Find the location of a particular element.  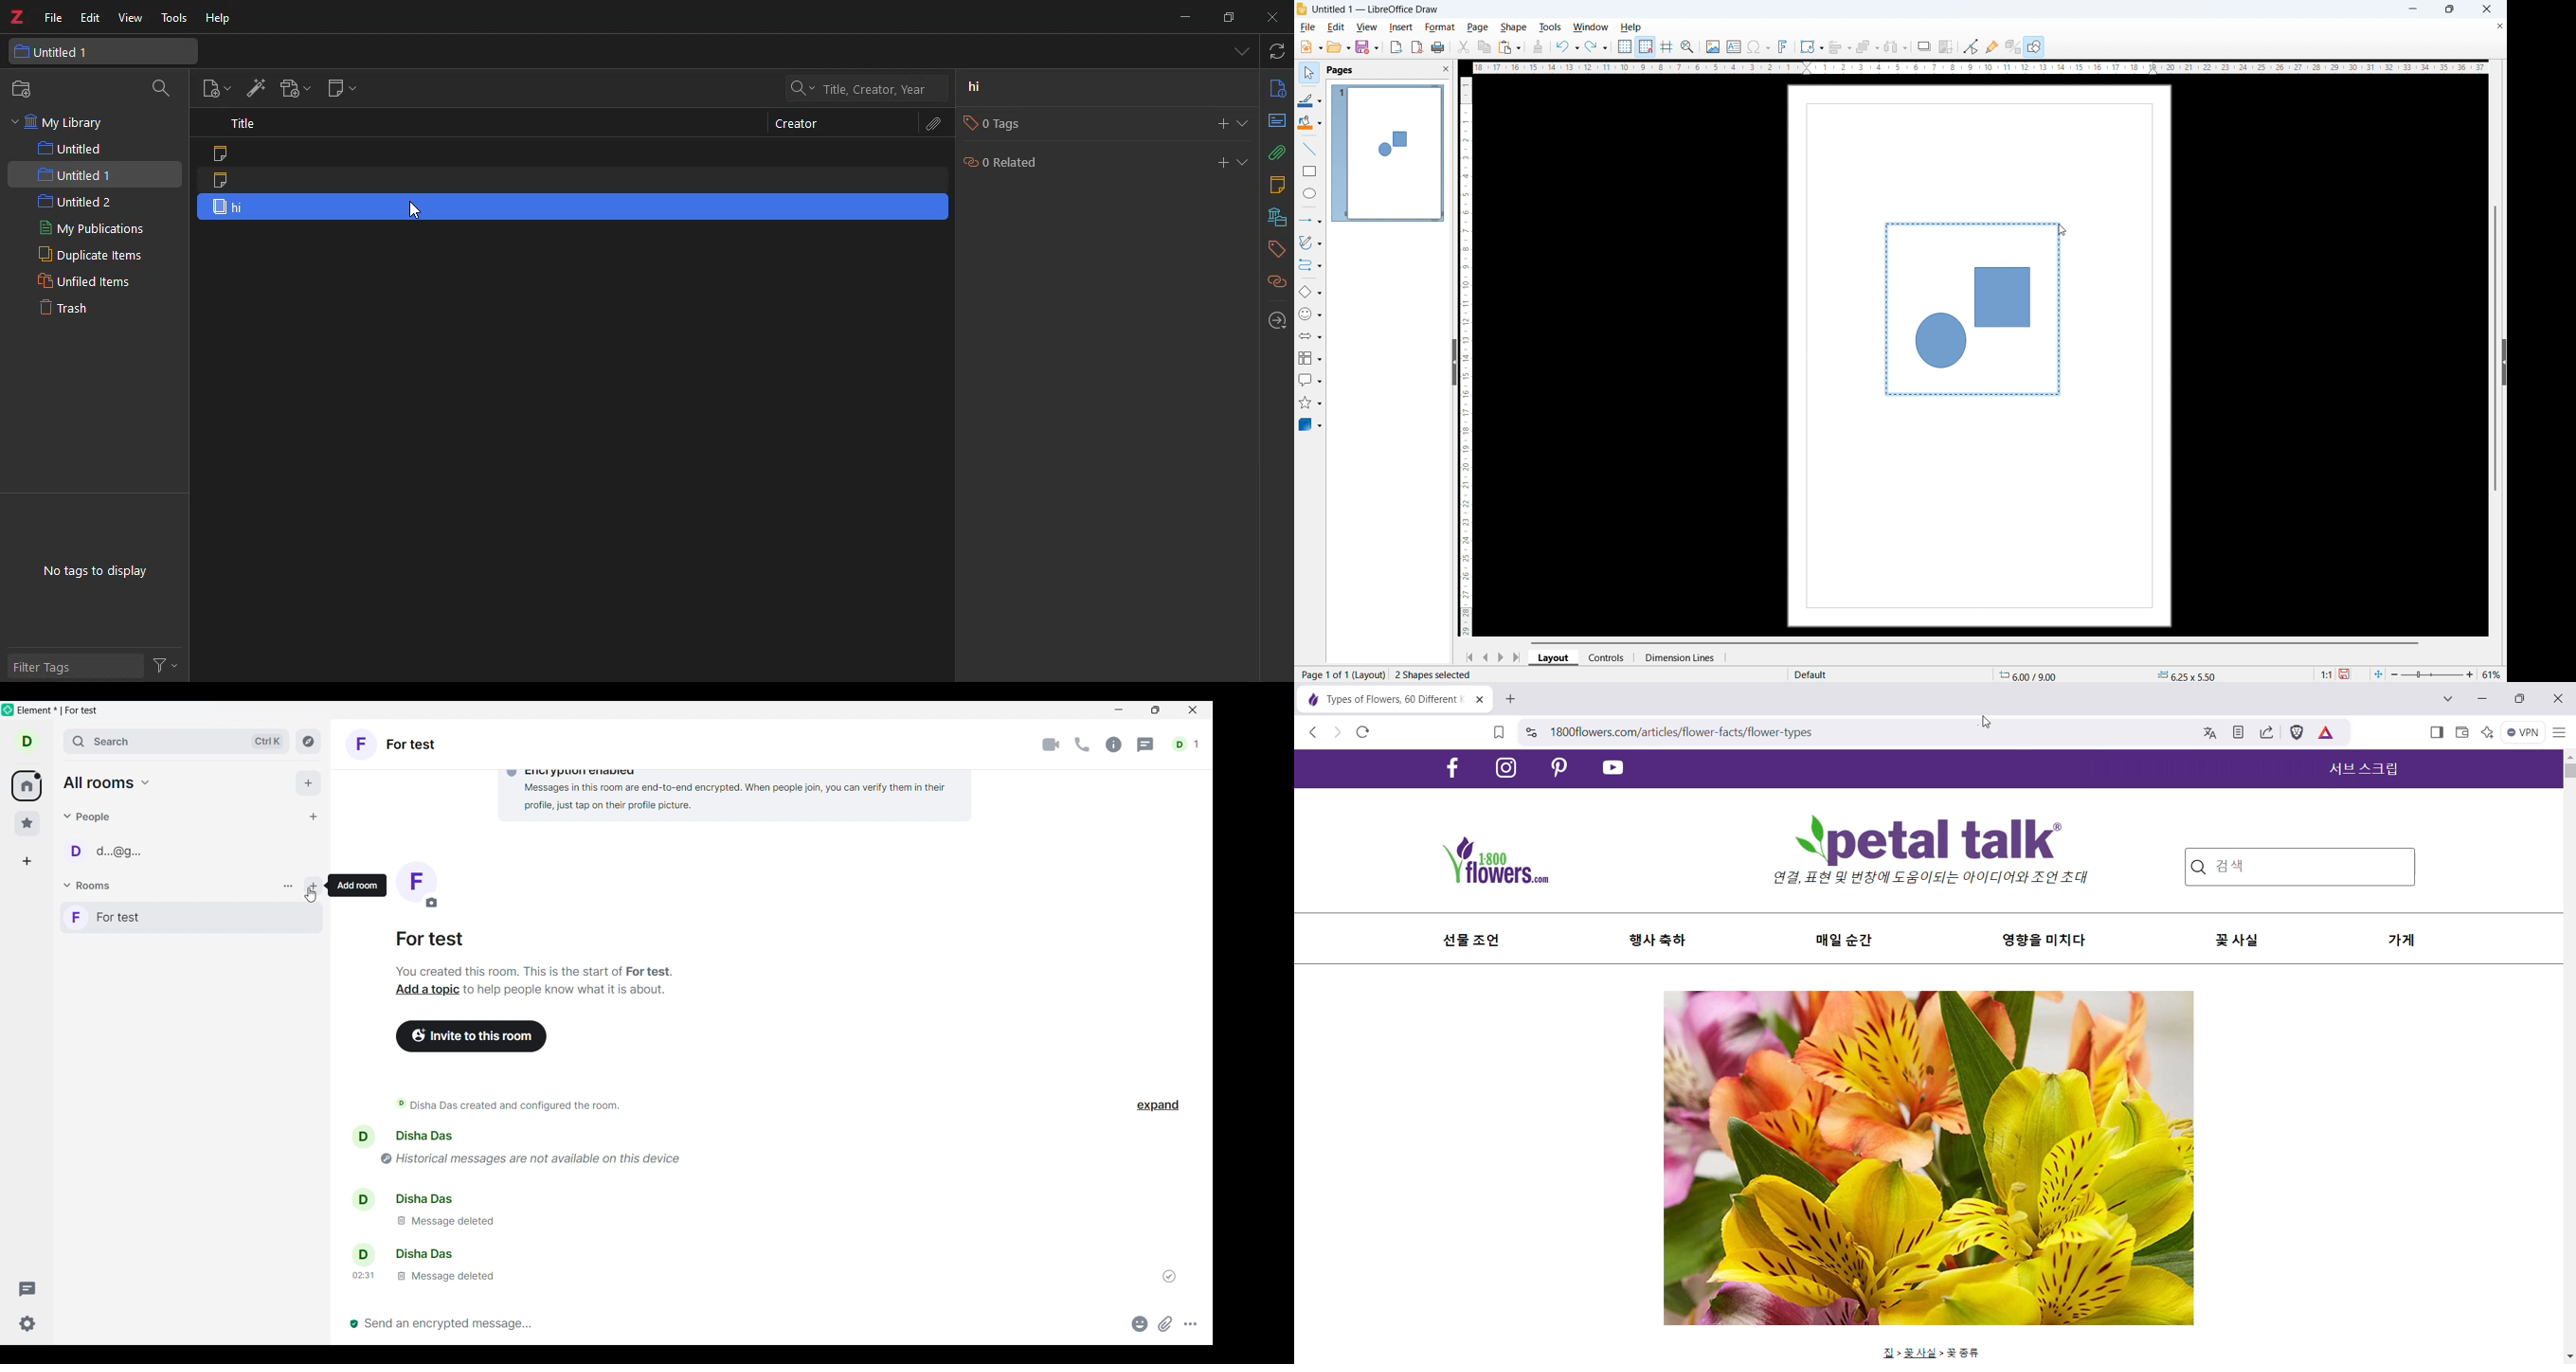

New Tab is located at coordinates (1512, 699).